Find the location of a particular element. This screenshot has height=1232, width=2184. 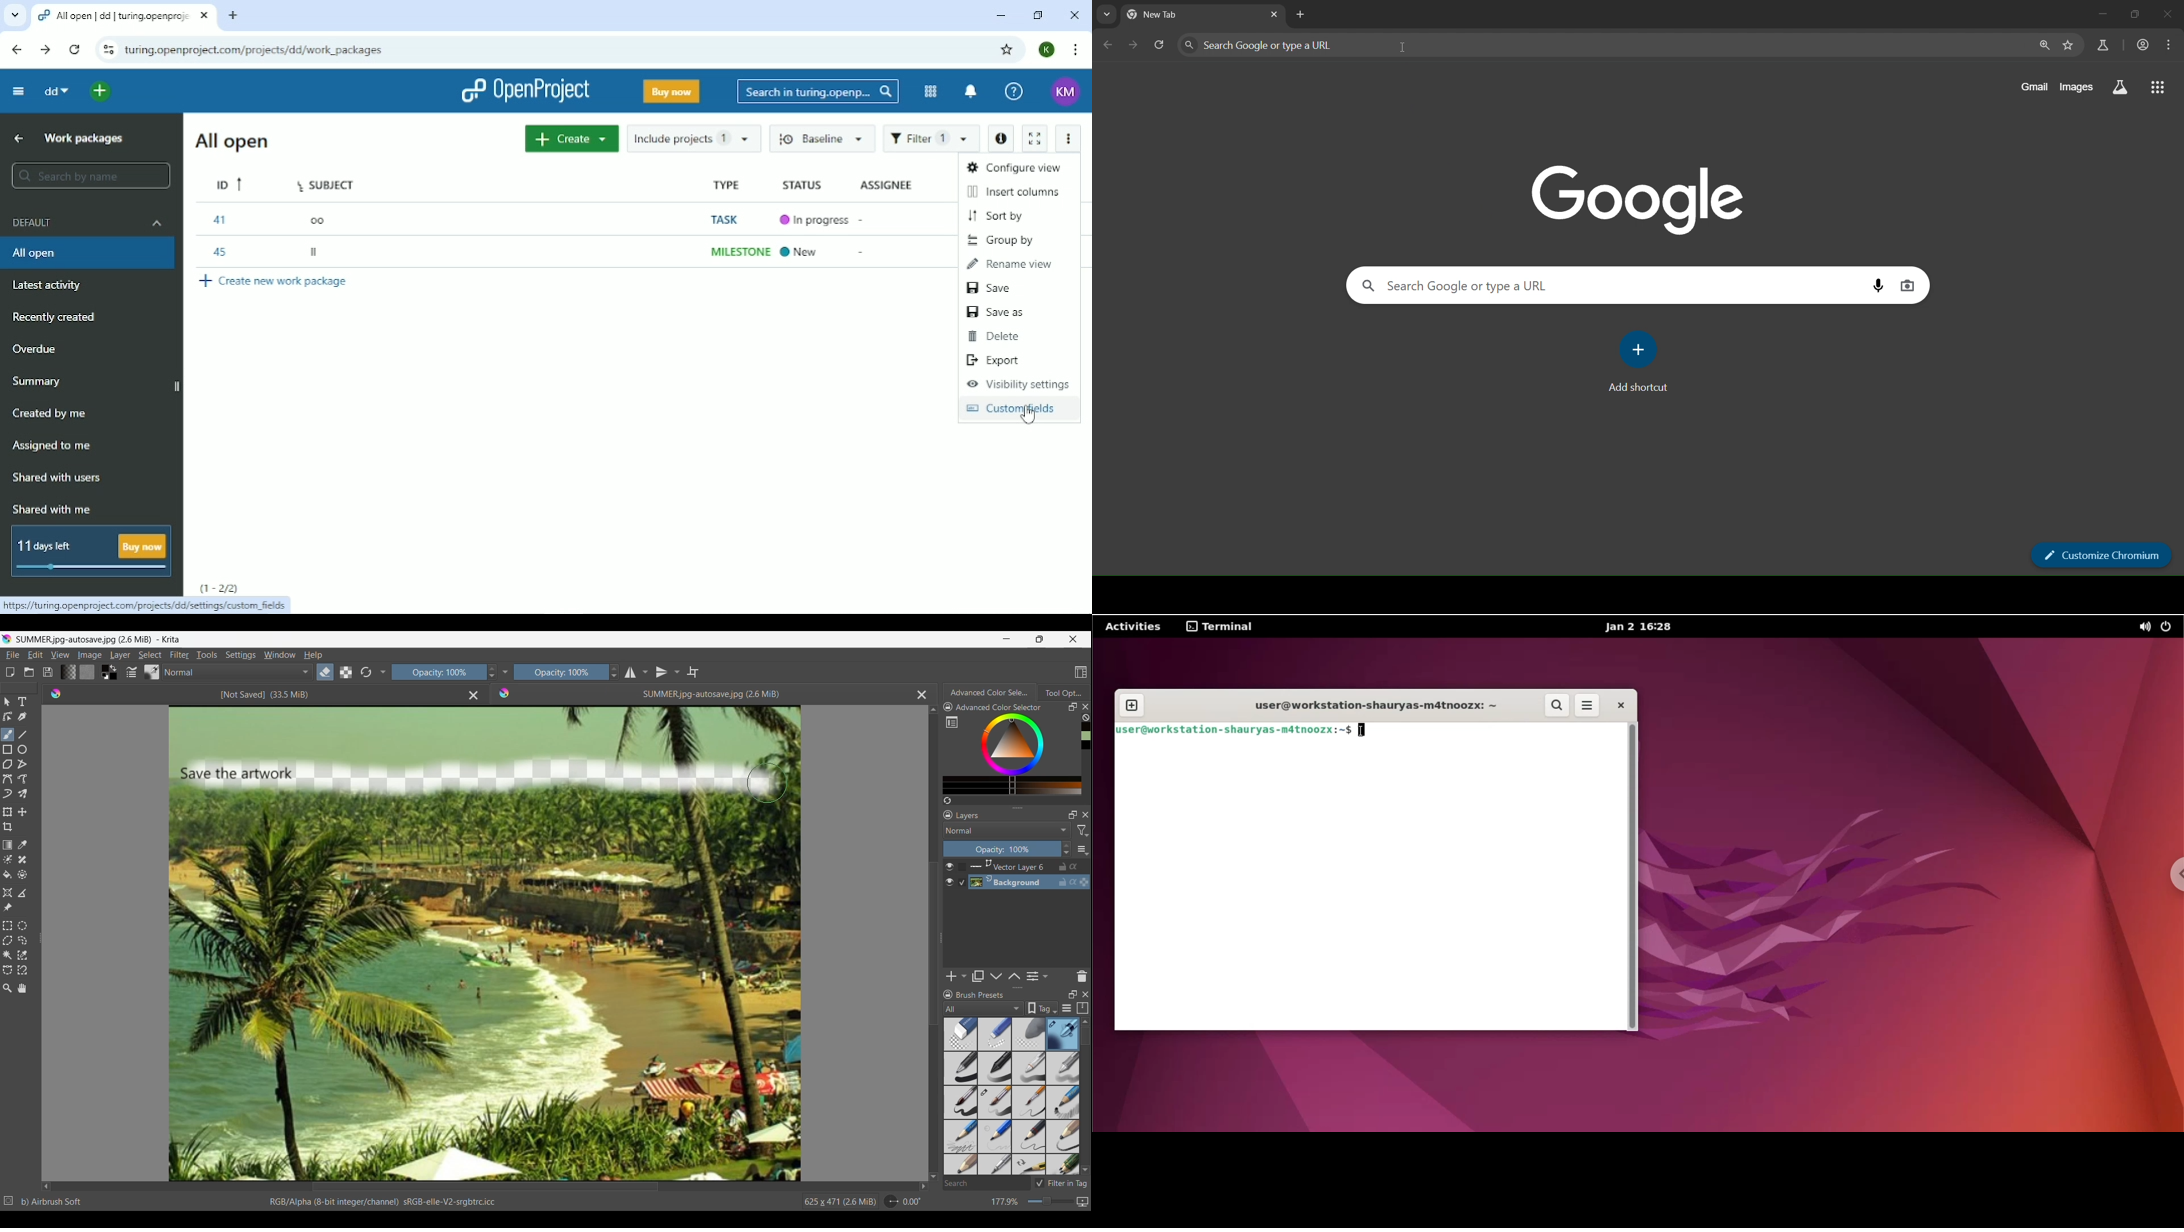

Normal is located at coordinates (238, 672).